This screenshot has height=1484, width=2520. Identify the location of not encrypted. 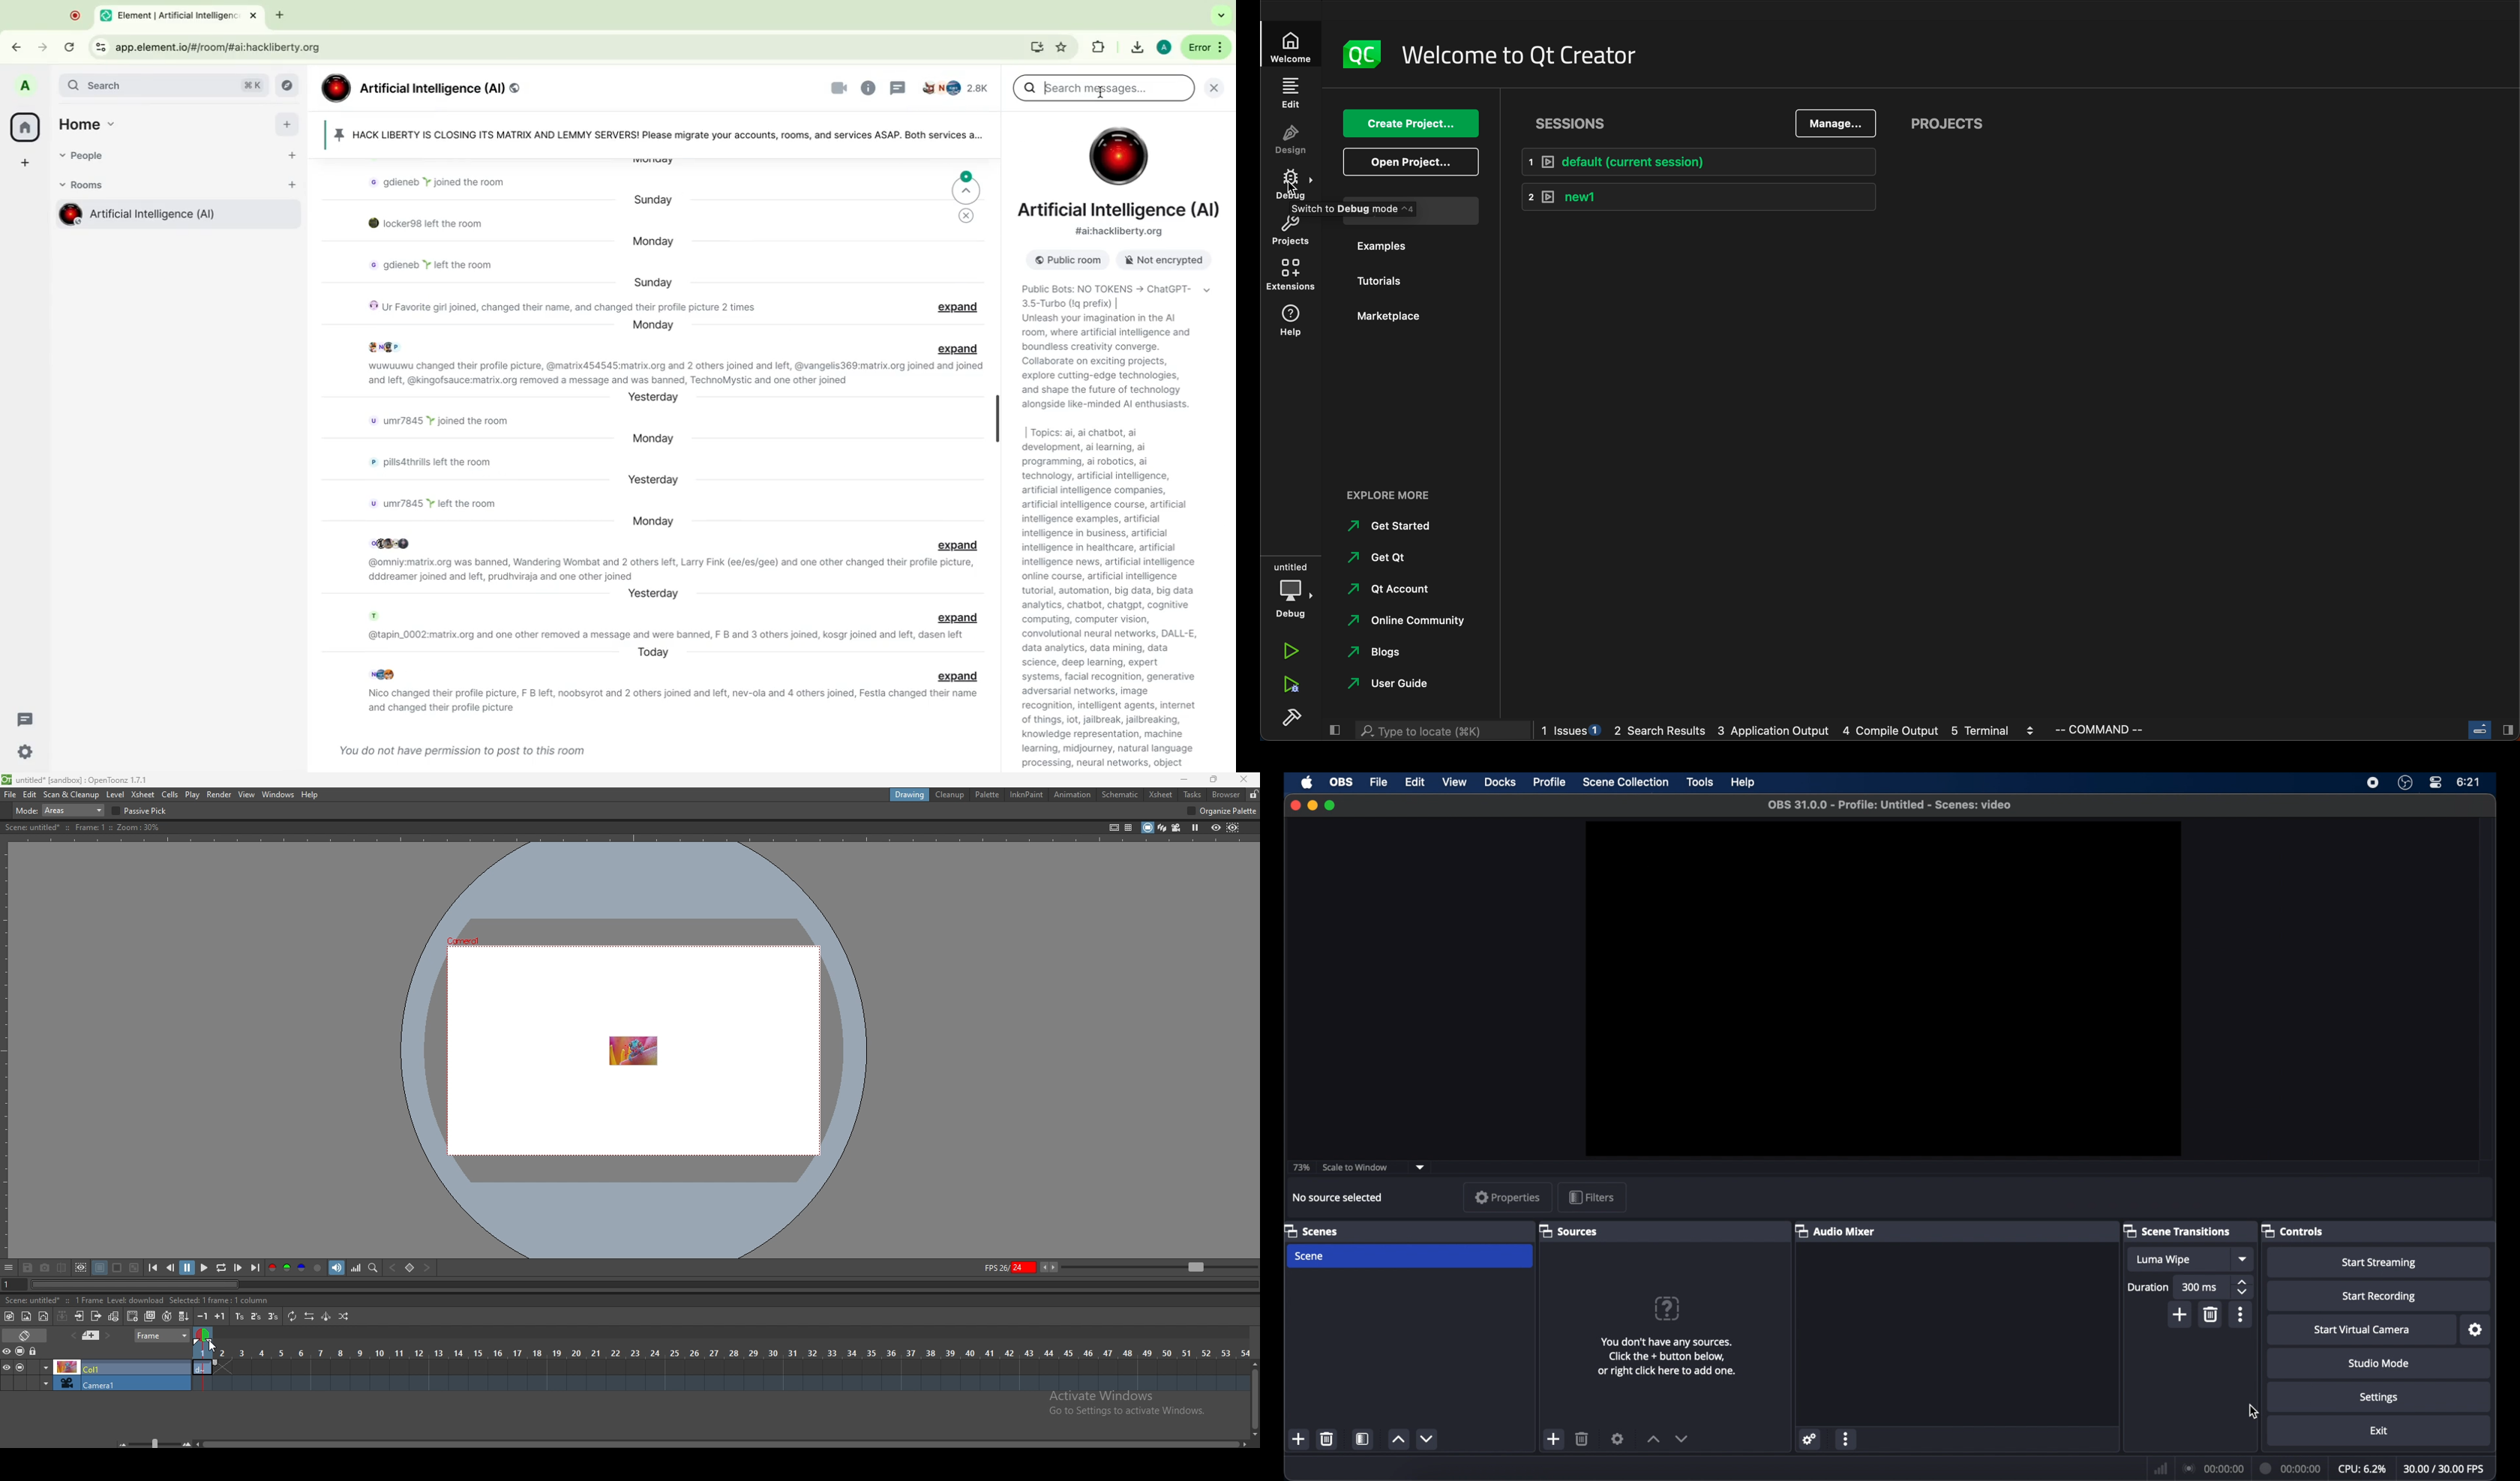
(1159, 261).